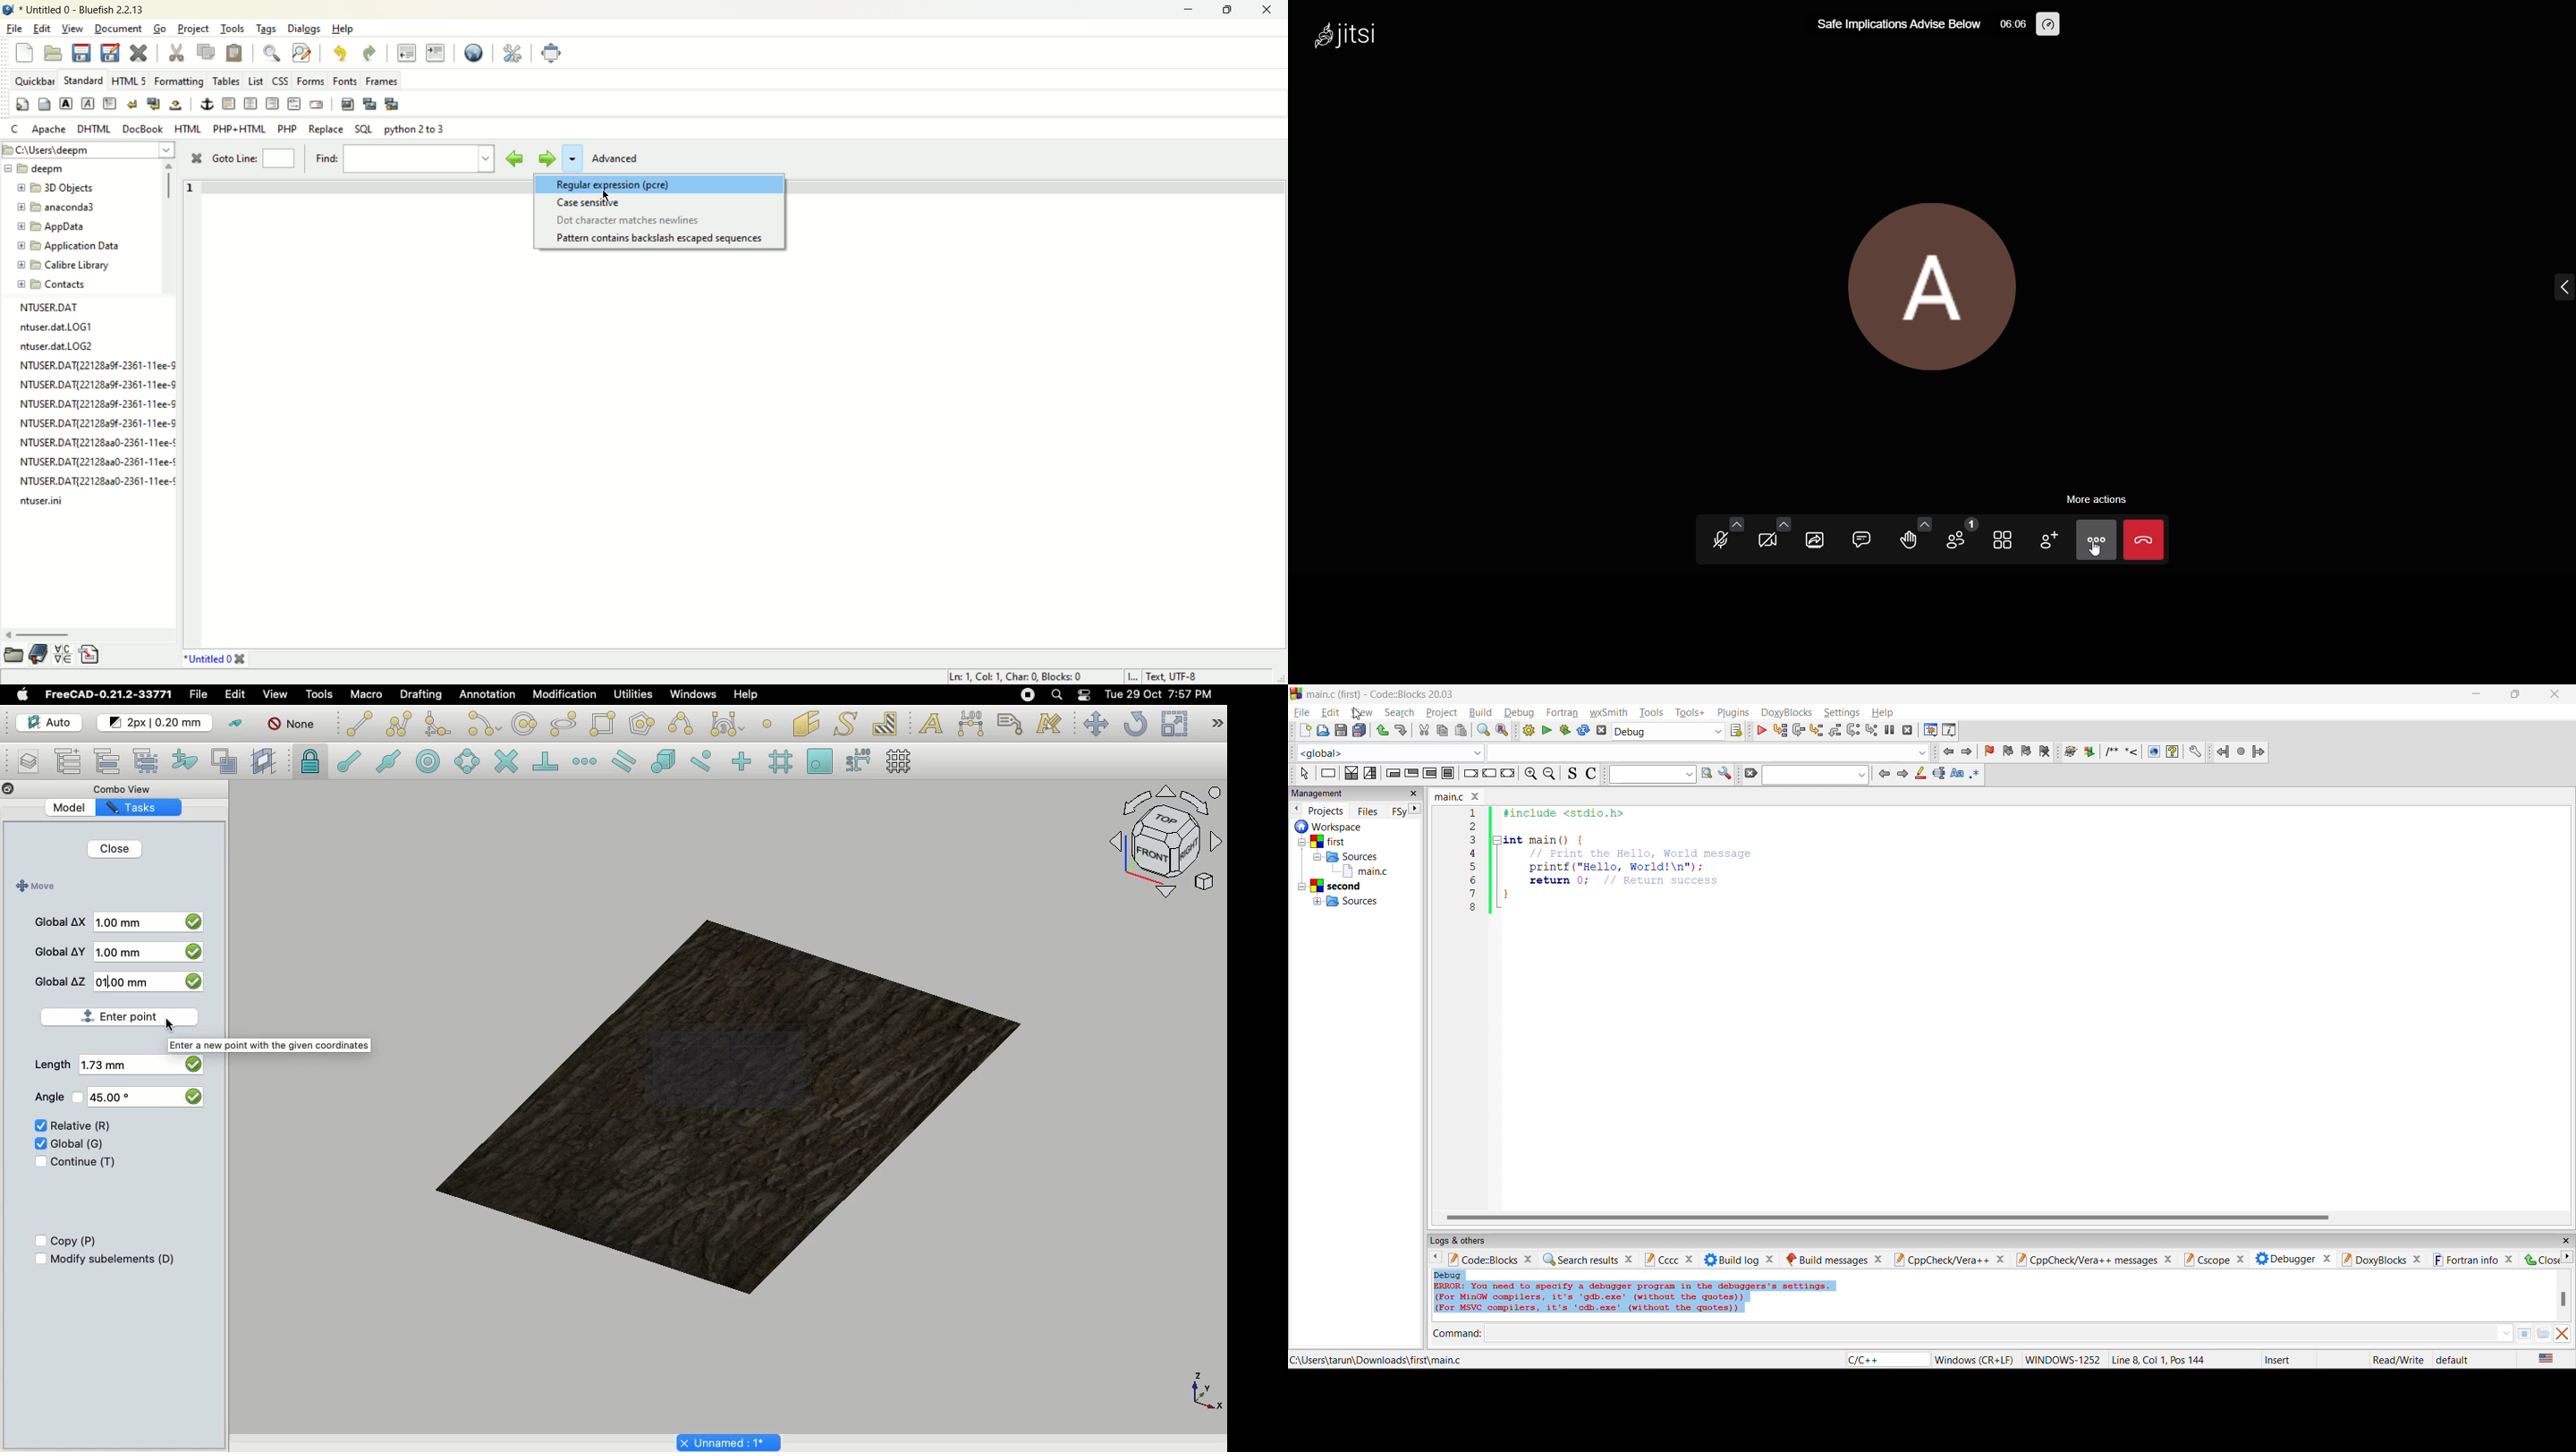 The width and height of the screenshot is (2576, 1456). Describe the element at coordinates (1335, 886) in the screenshot. I see `second` at that location.